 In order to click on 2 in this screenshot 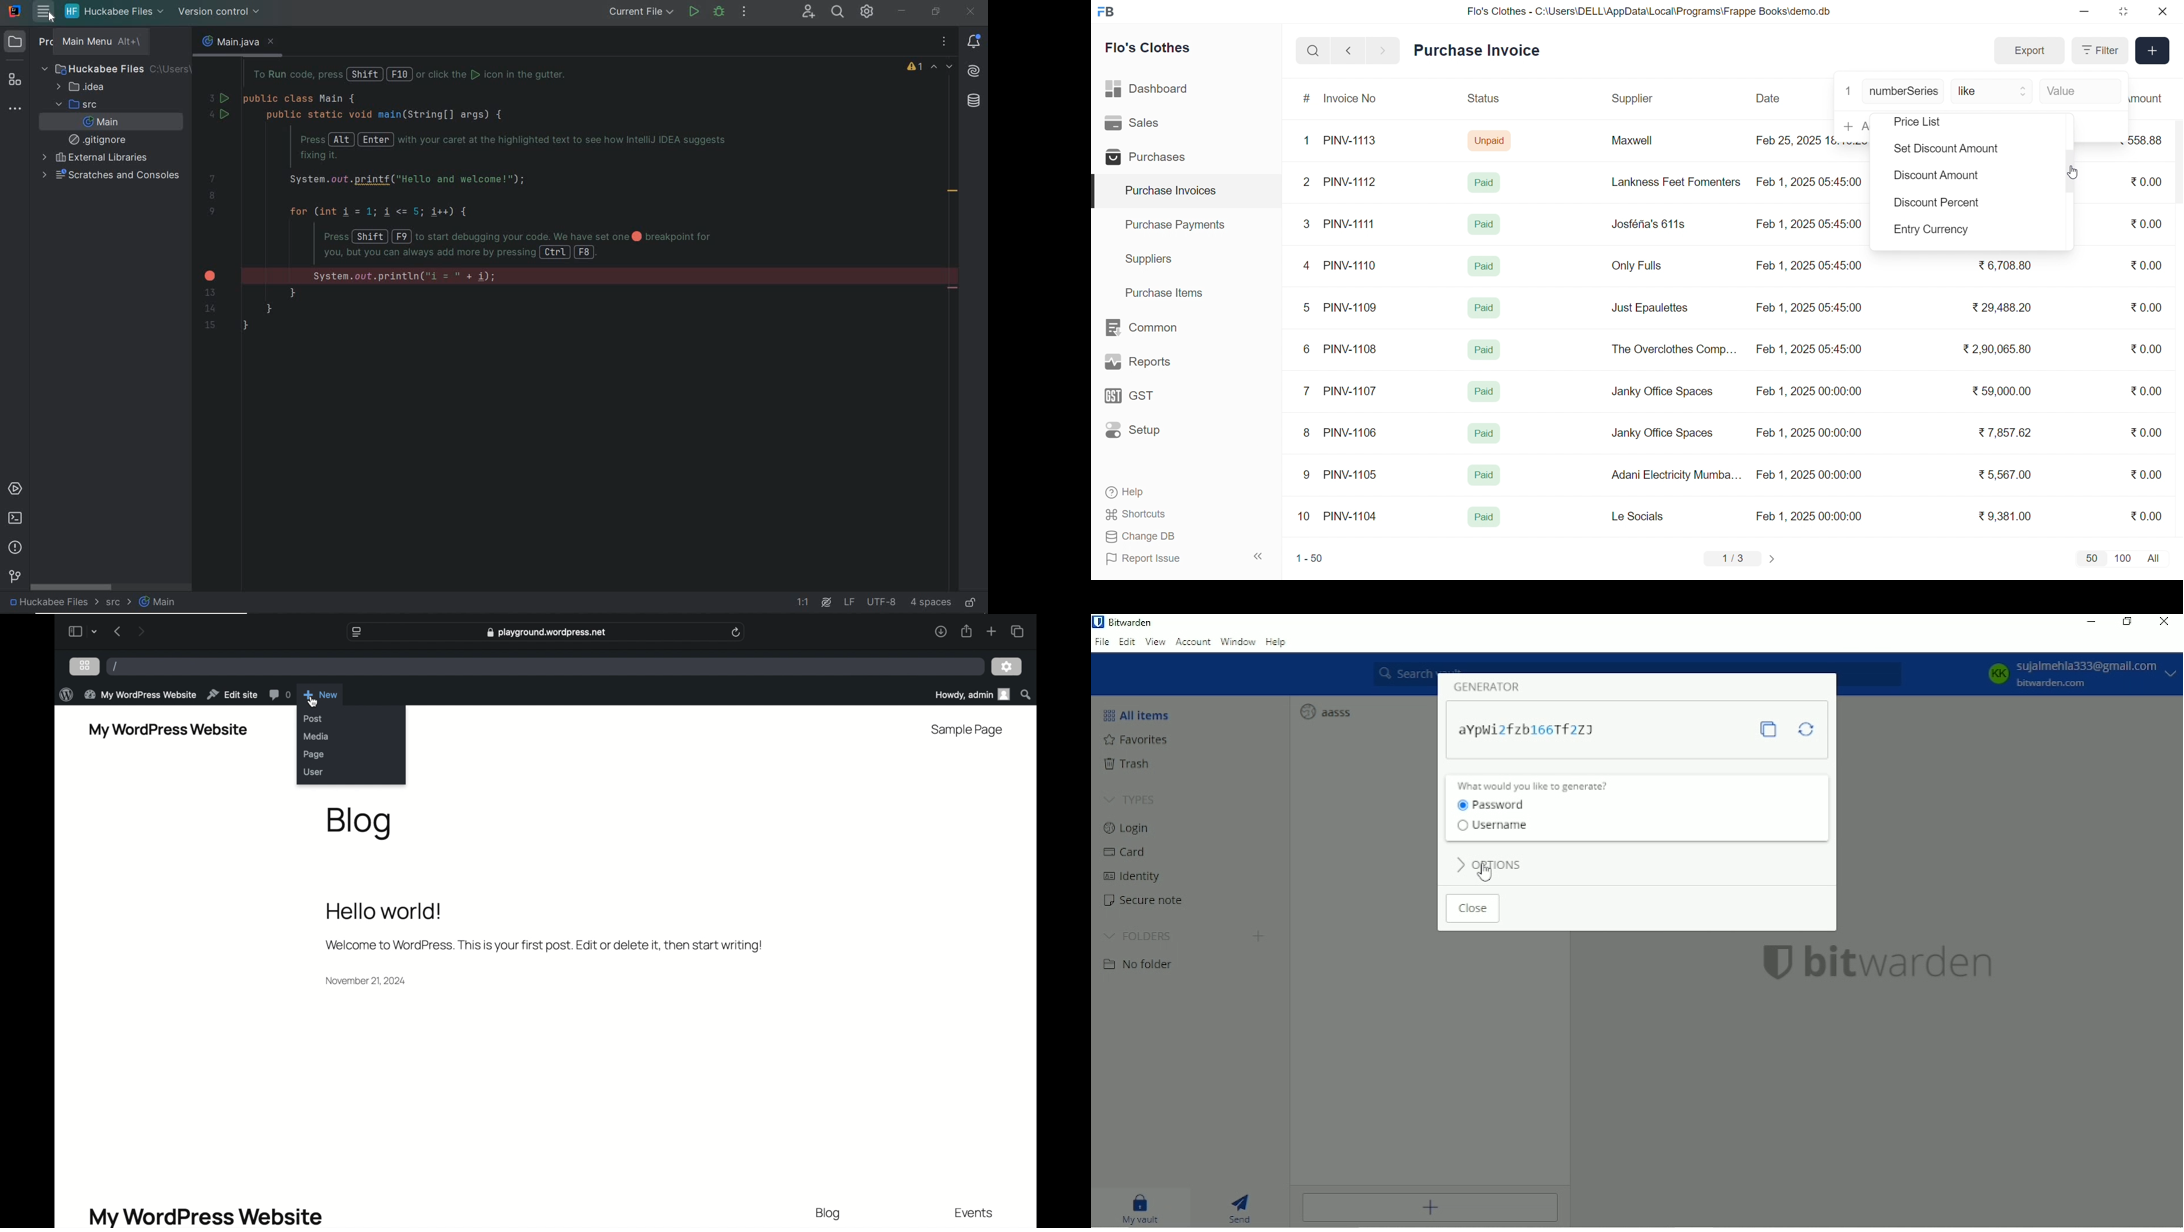, I will do `click(1308, 184)`.